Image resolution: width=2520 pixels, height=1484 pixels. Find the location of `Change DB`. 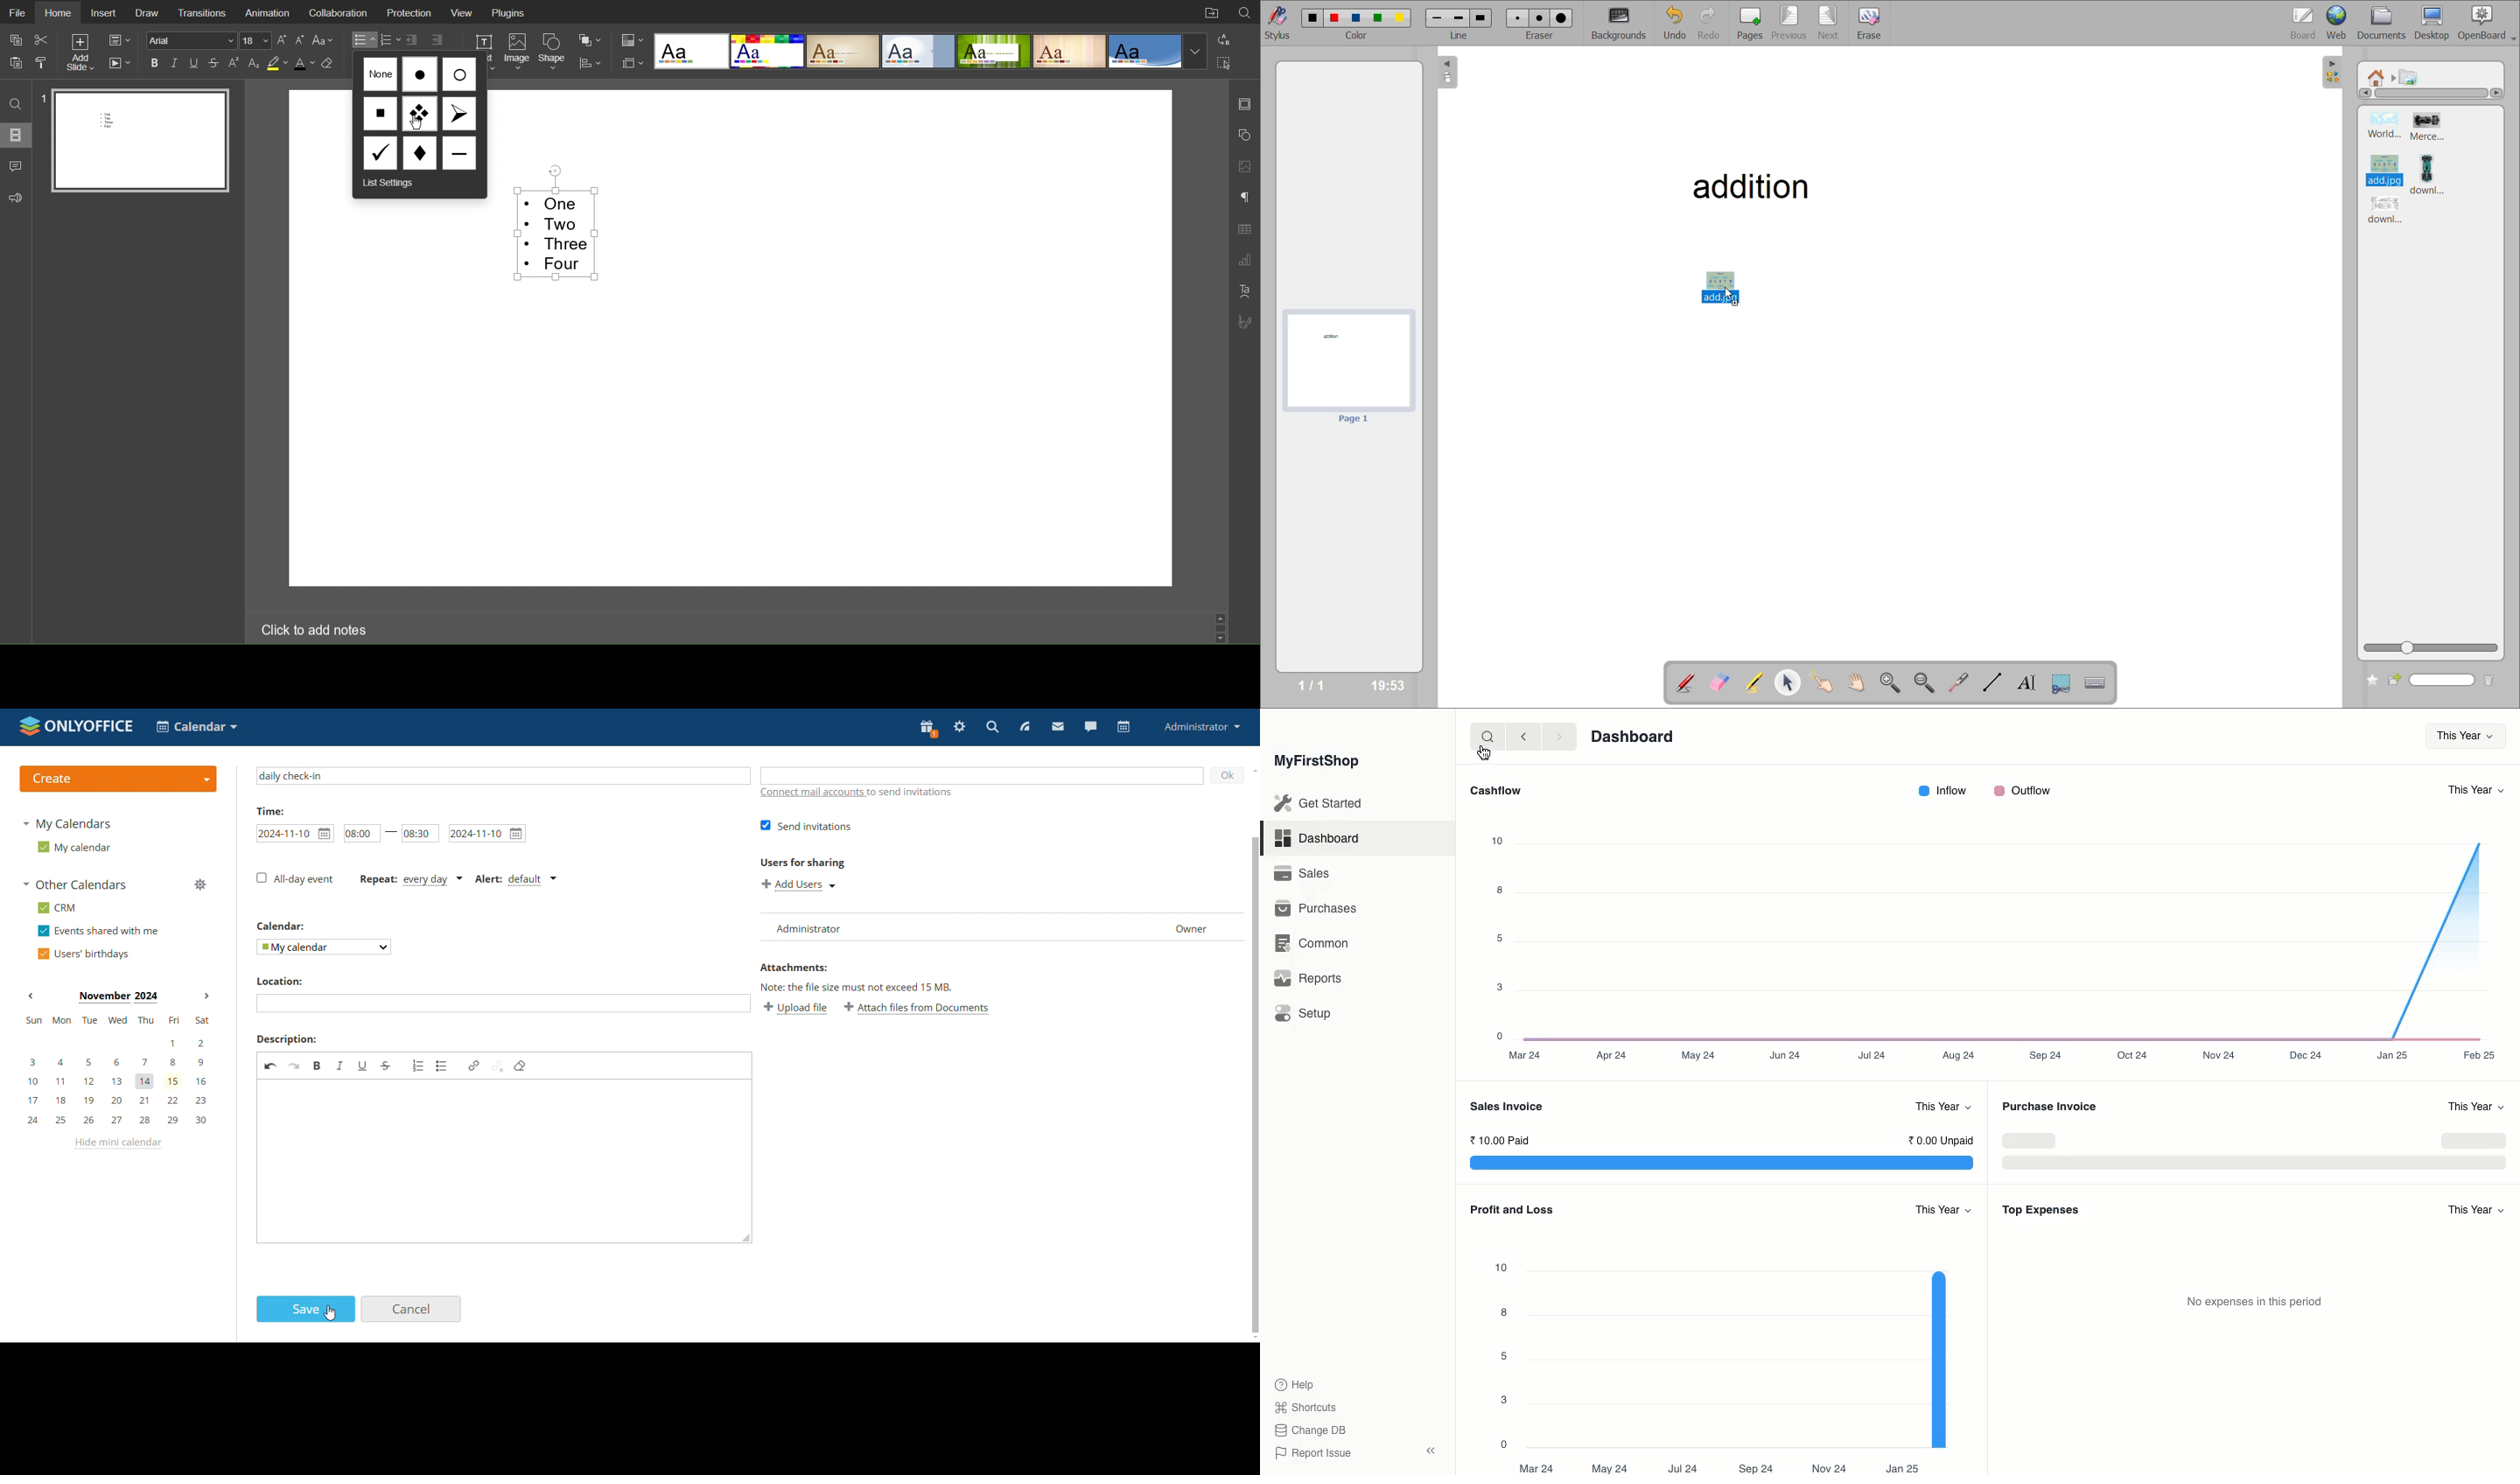

Change DB is located at coordinates (1311, 1431).